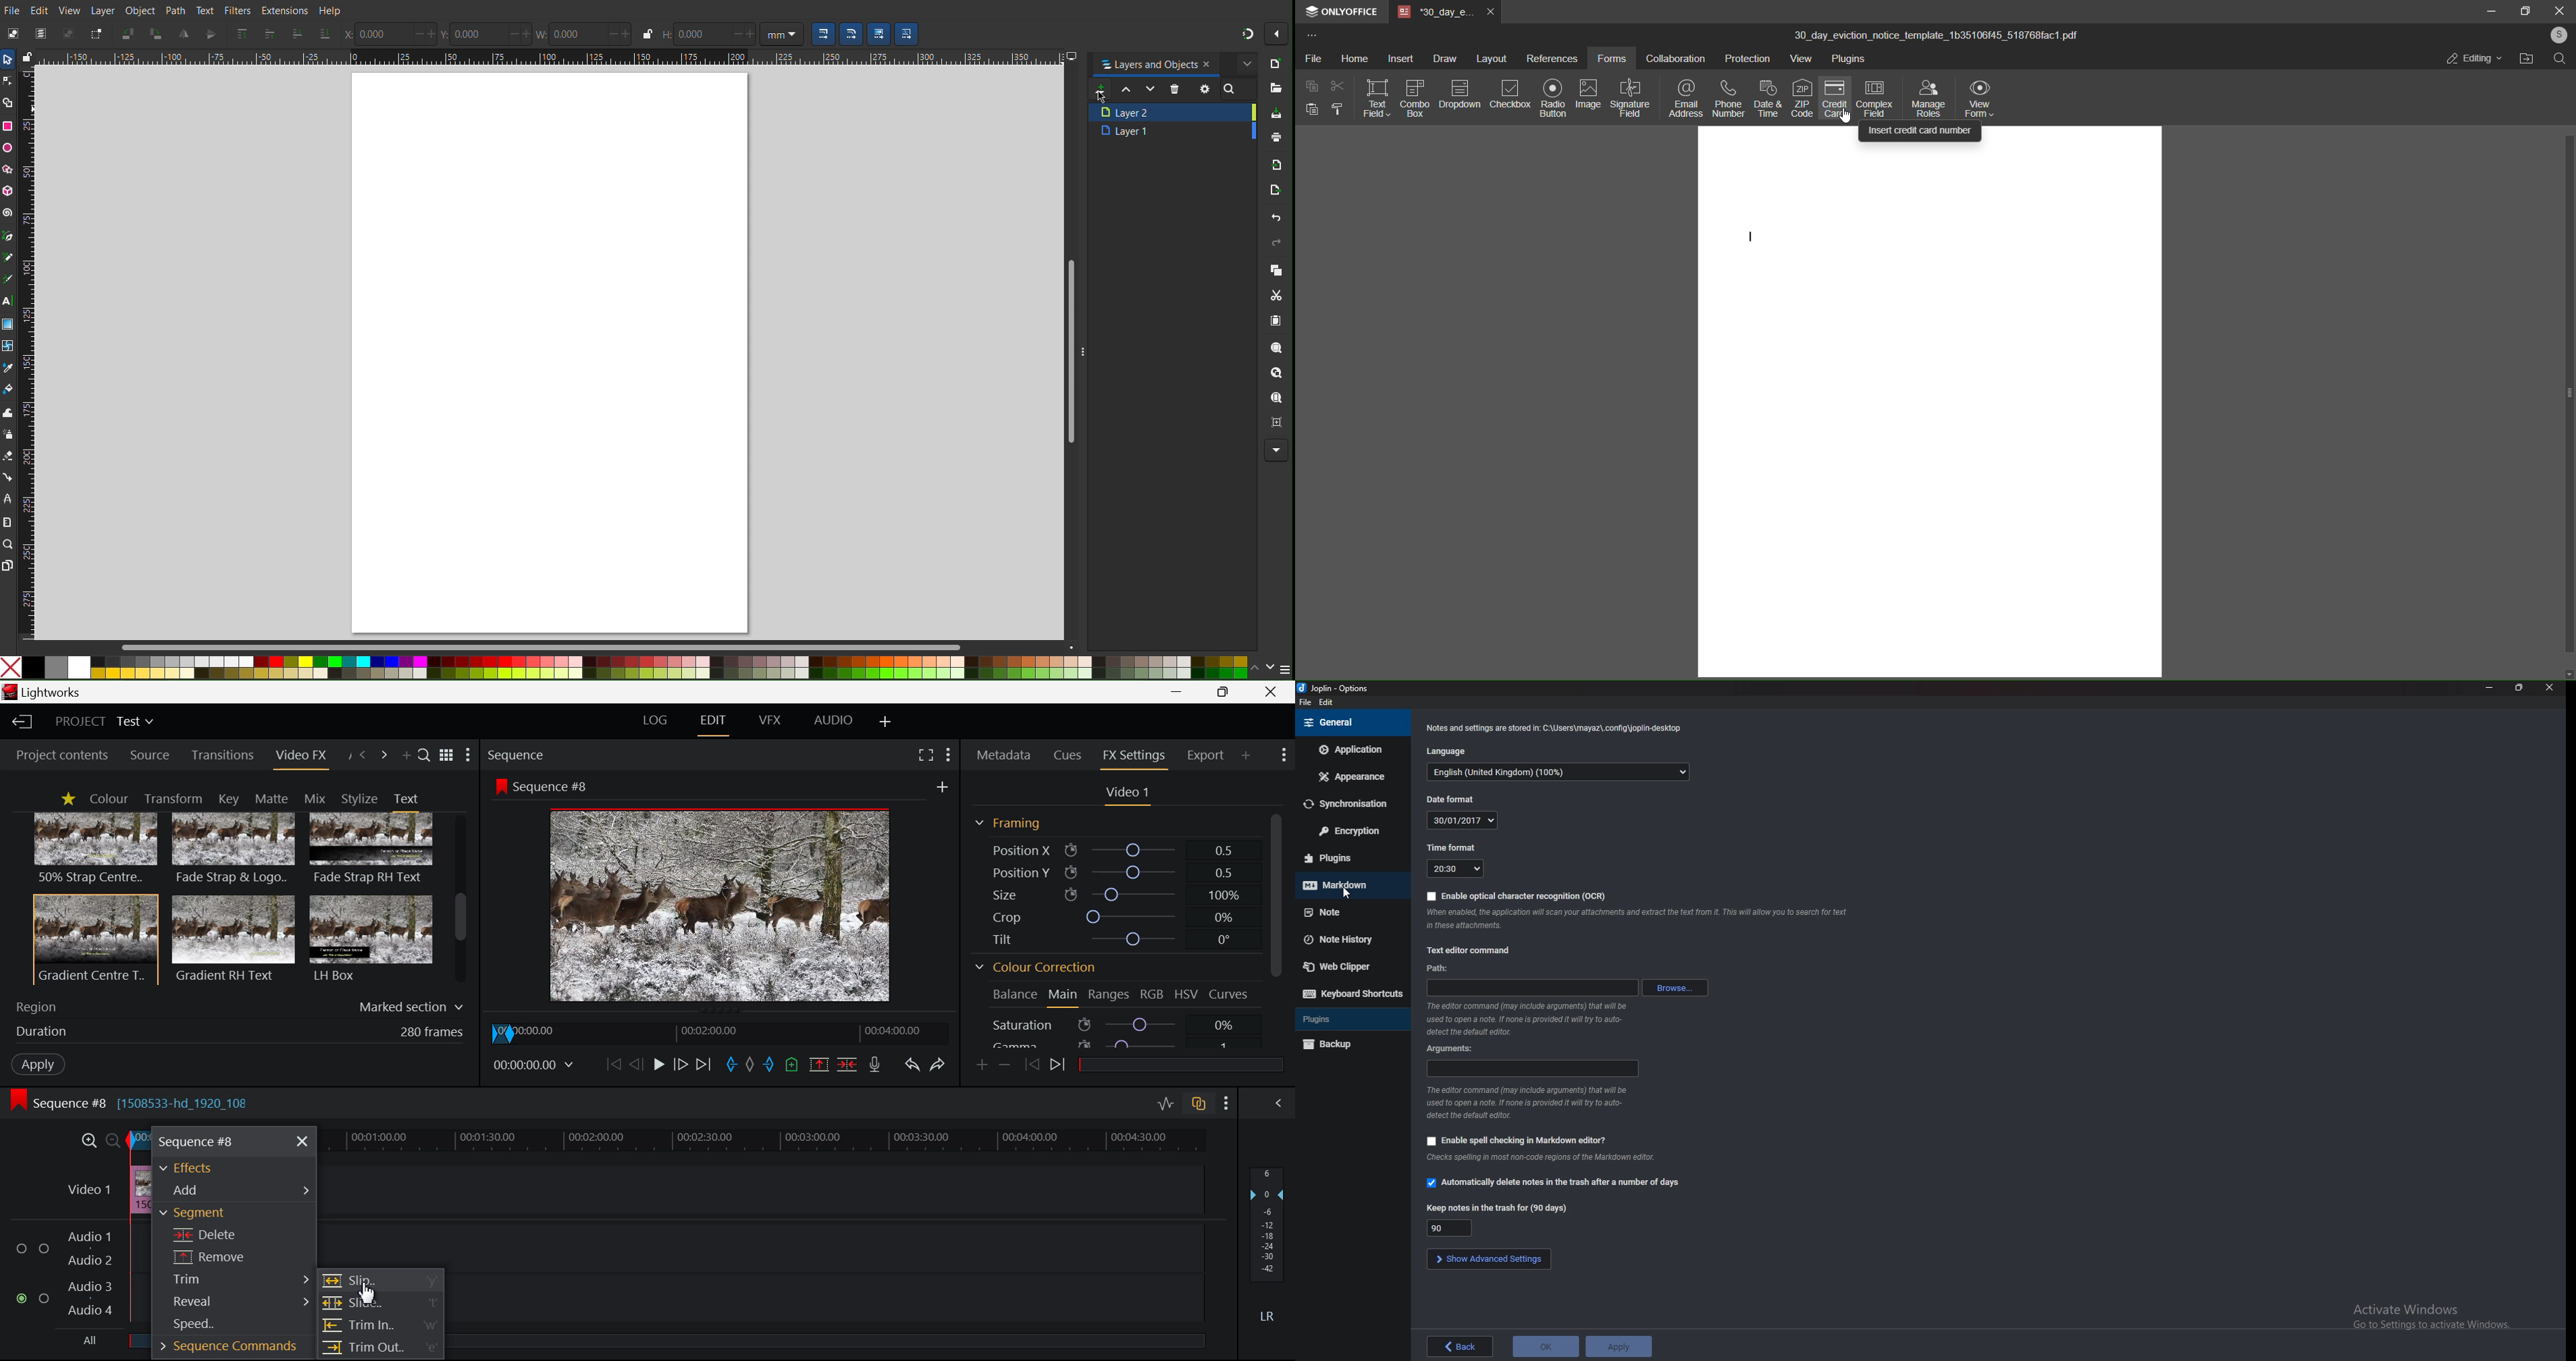 The width and height of the screenshot is (2576, 1372). What do you see at coordinates (555, 354) in the screenshot?
I see `canvas` at bounding box center [555, 354].